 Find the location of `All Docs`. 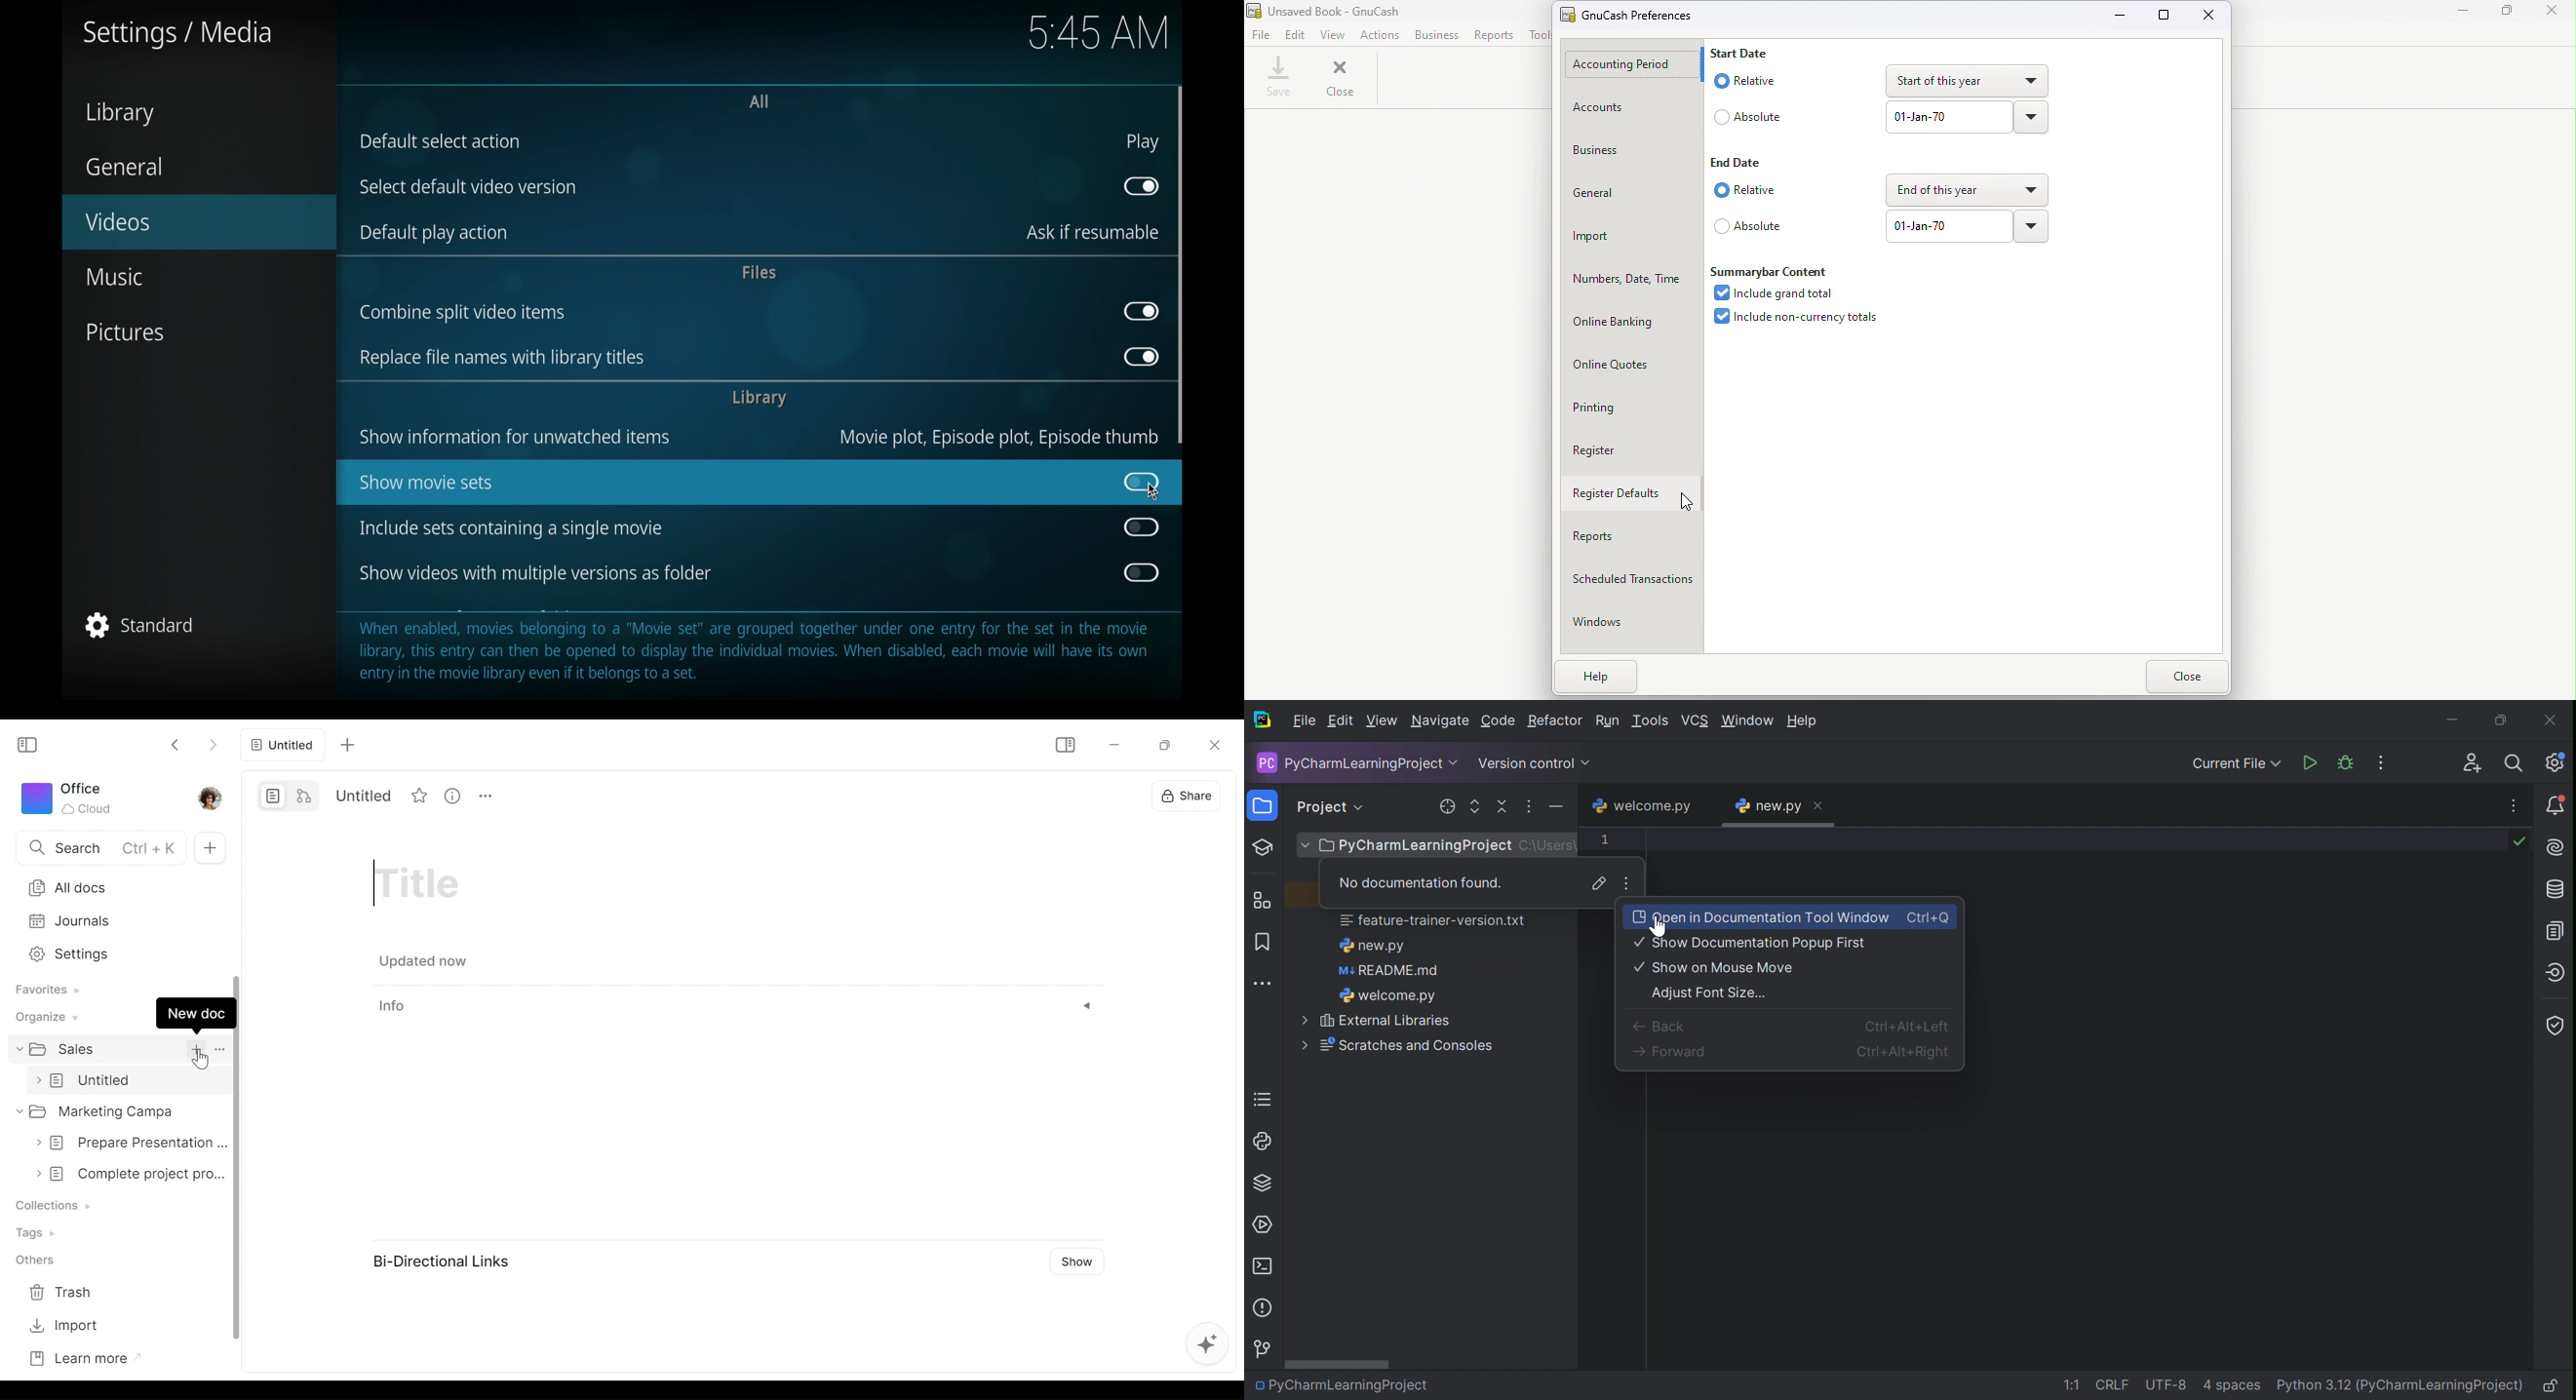

All Docs is located at coordinates (115, 887).